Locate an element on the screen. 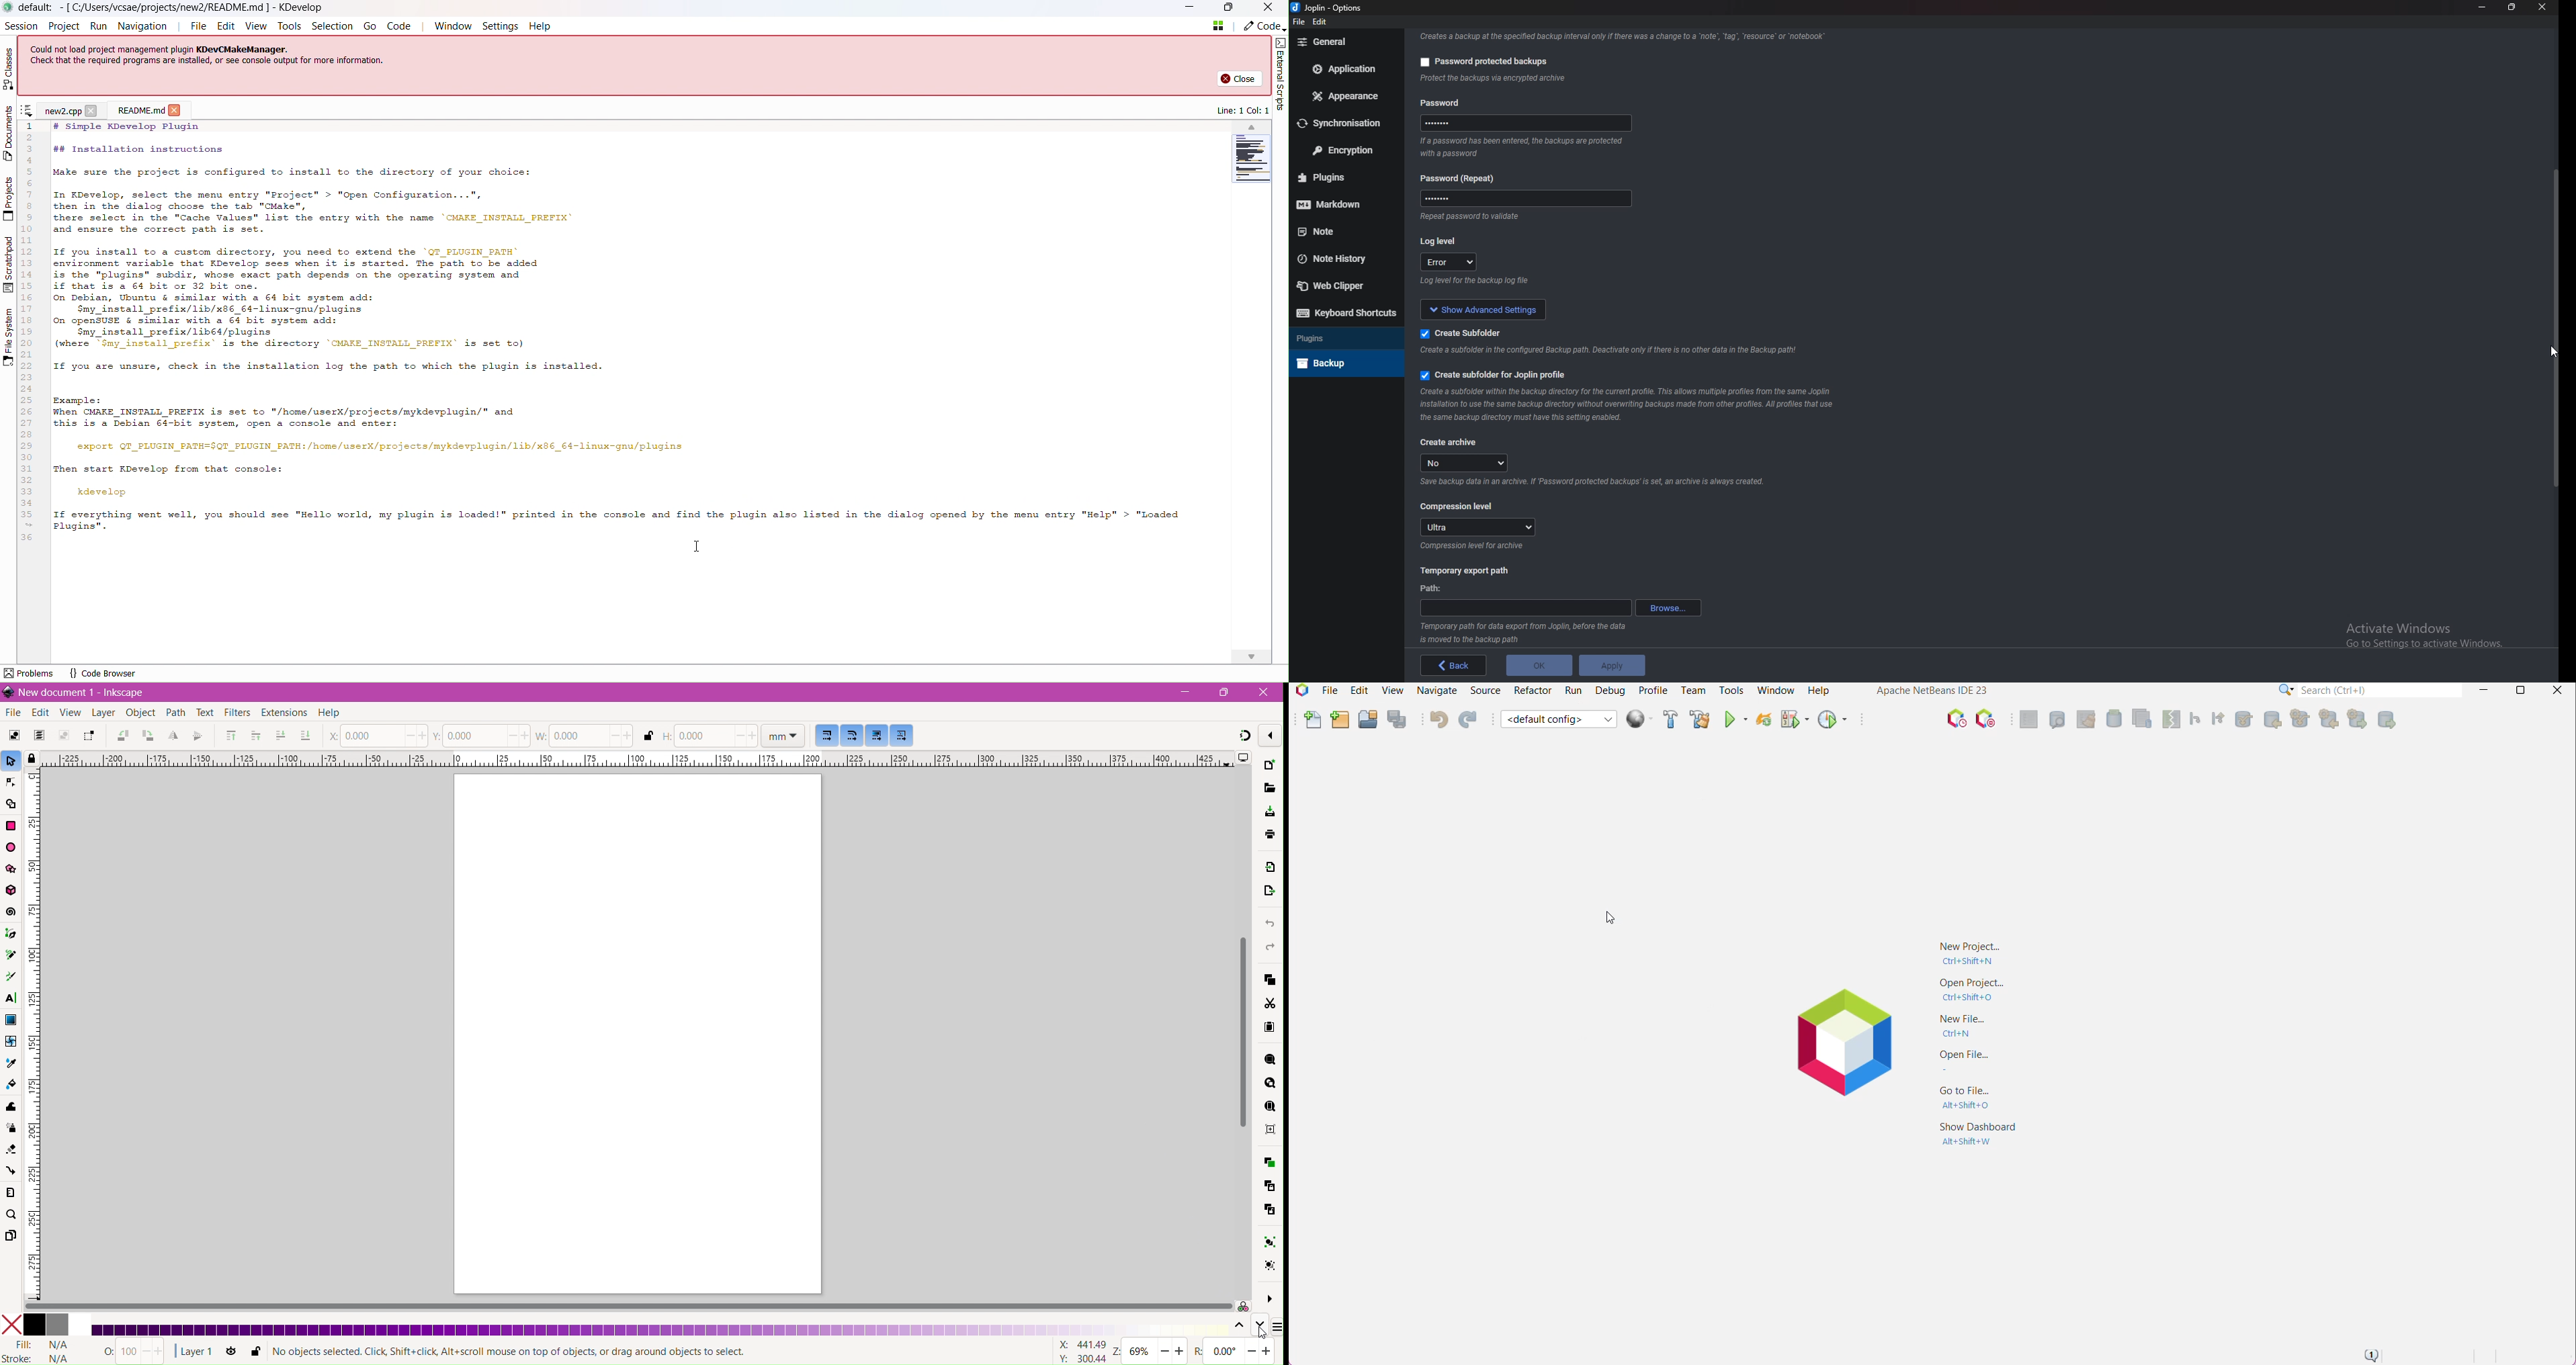  Appearance is located at coordinates (1346, 97).